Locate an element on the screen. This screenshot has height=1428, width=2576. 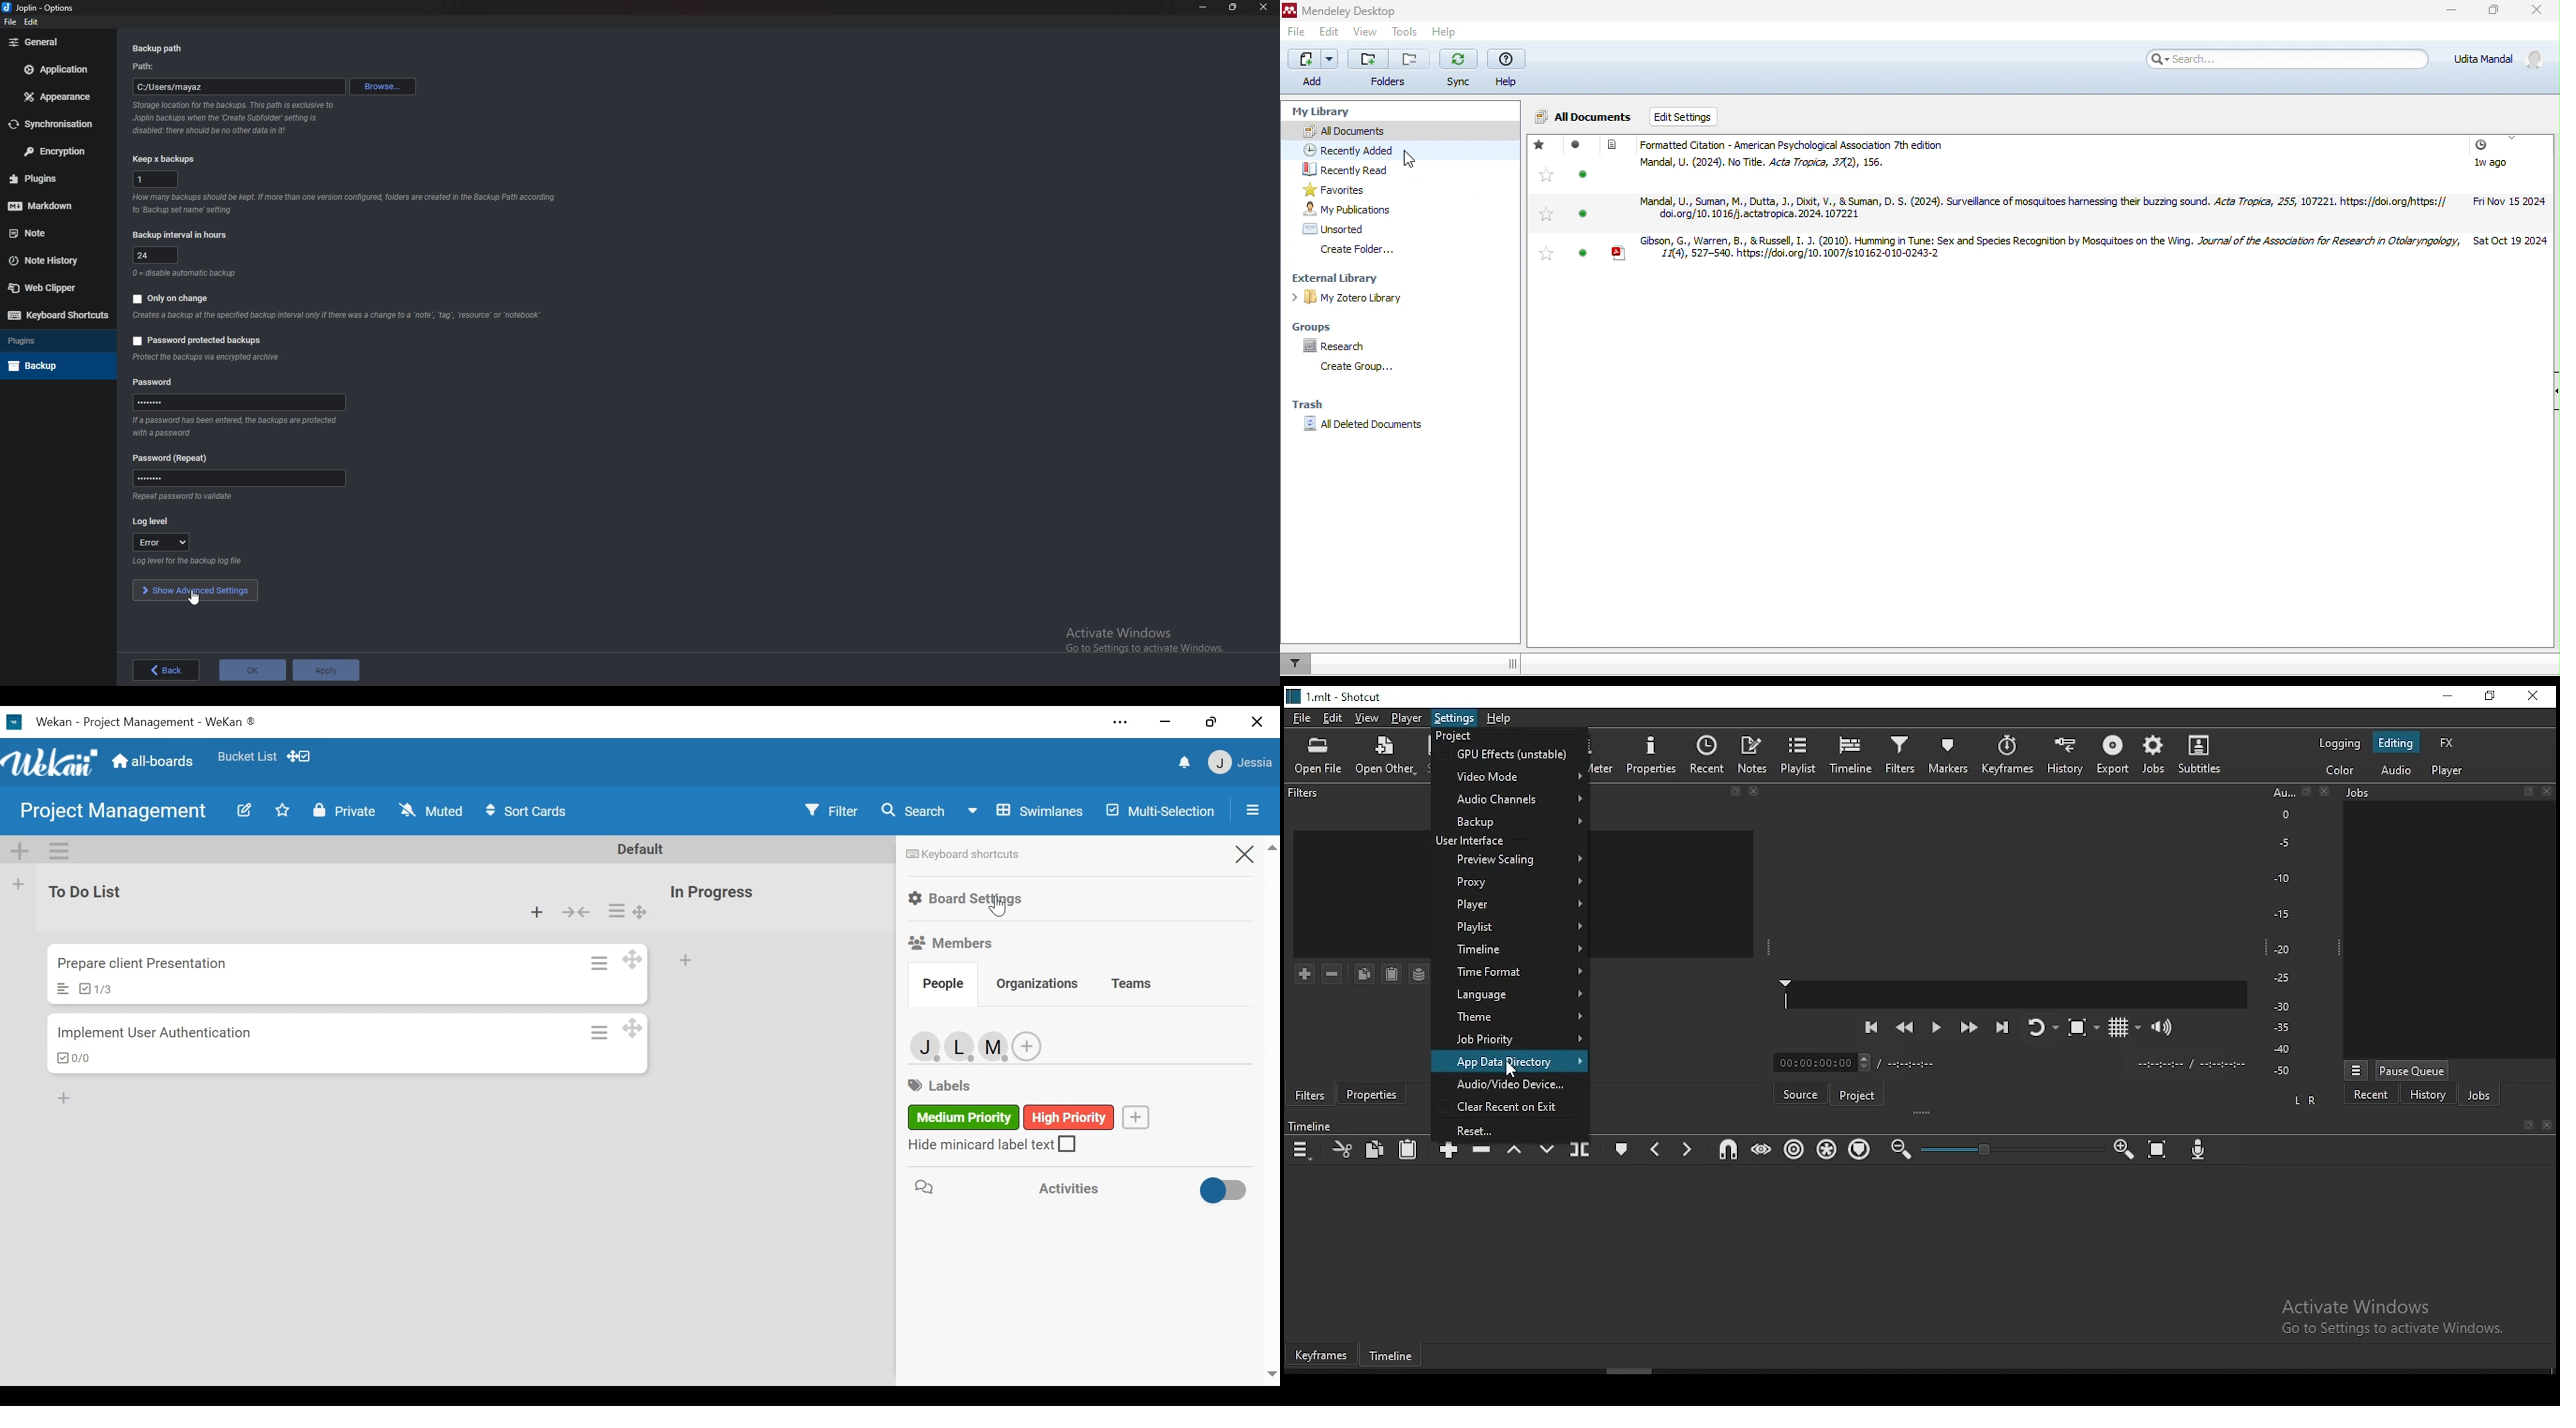
Back up is located at coordinates (54, 366).